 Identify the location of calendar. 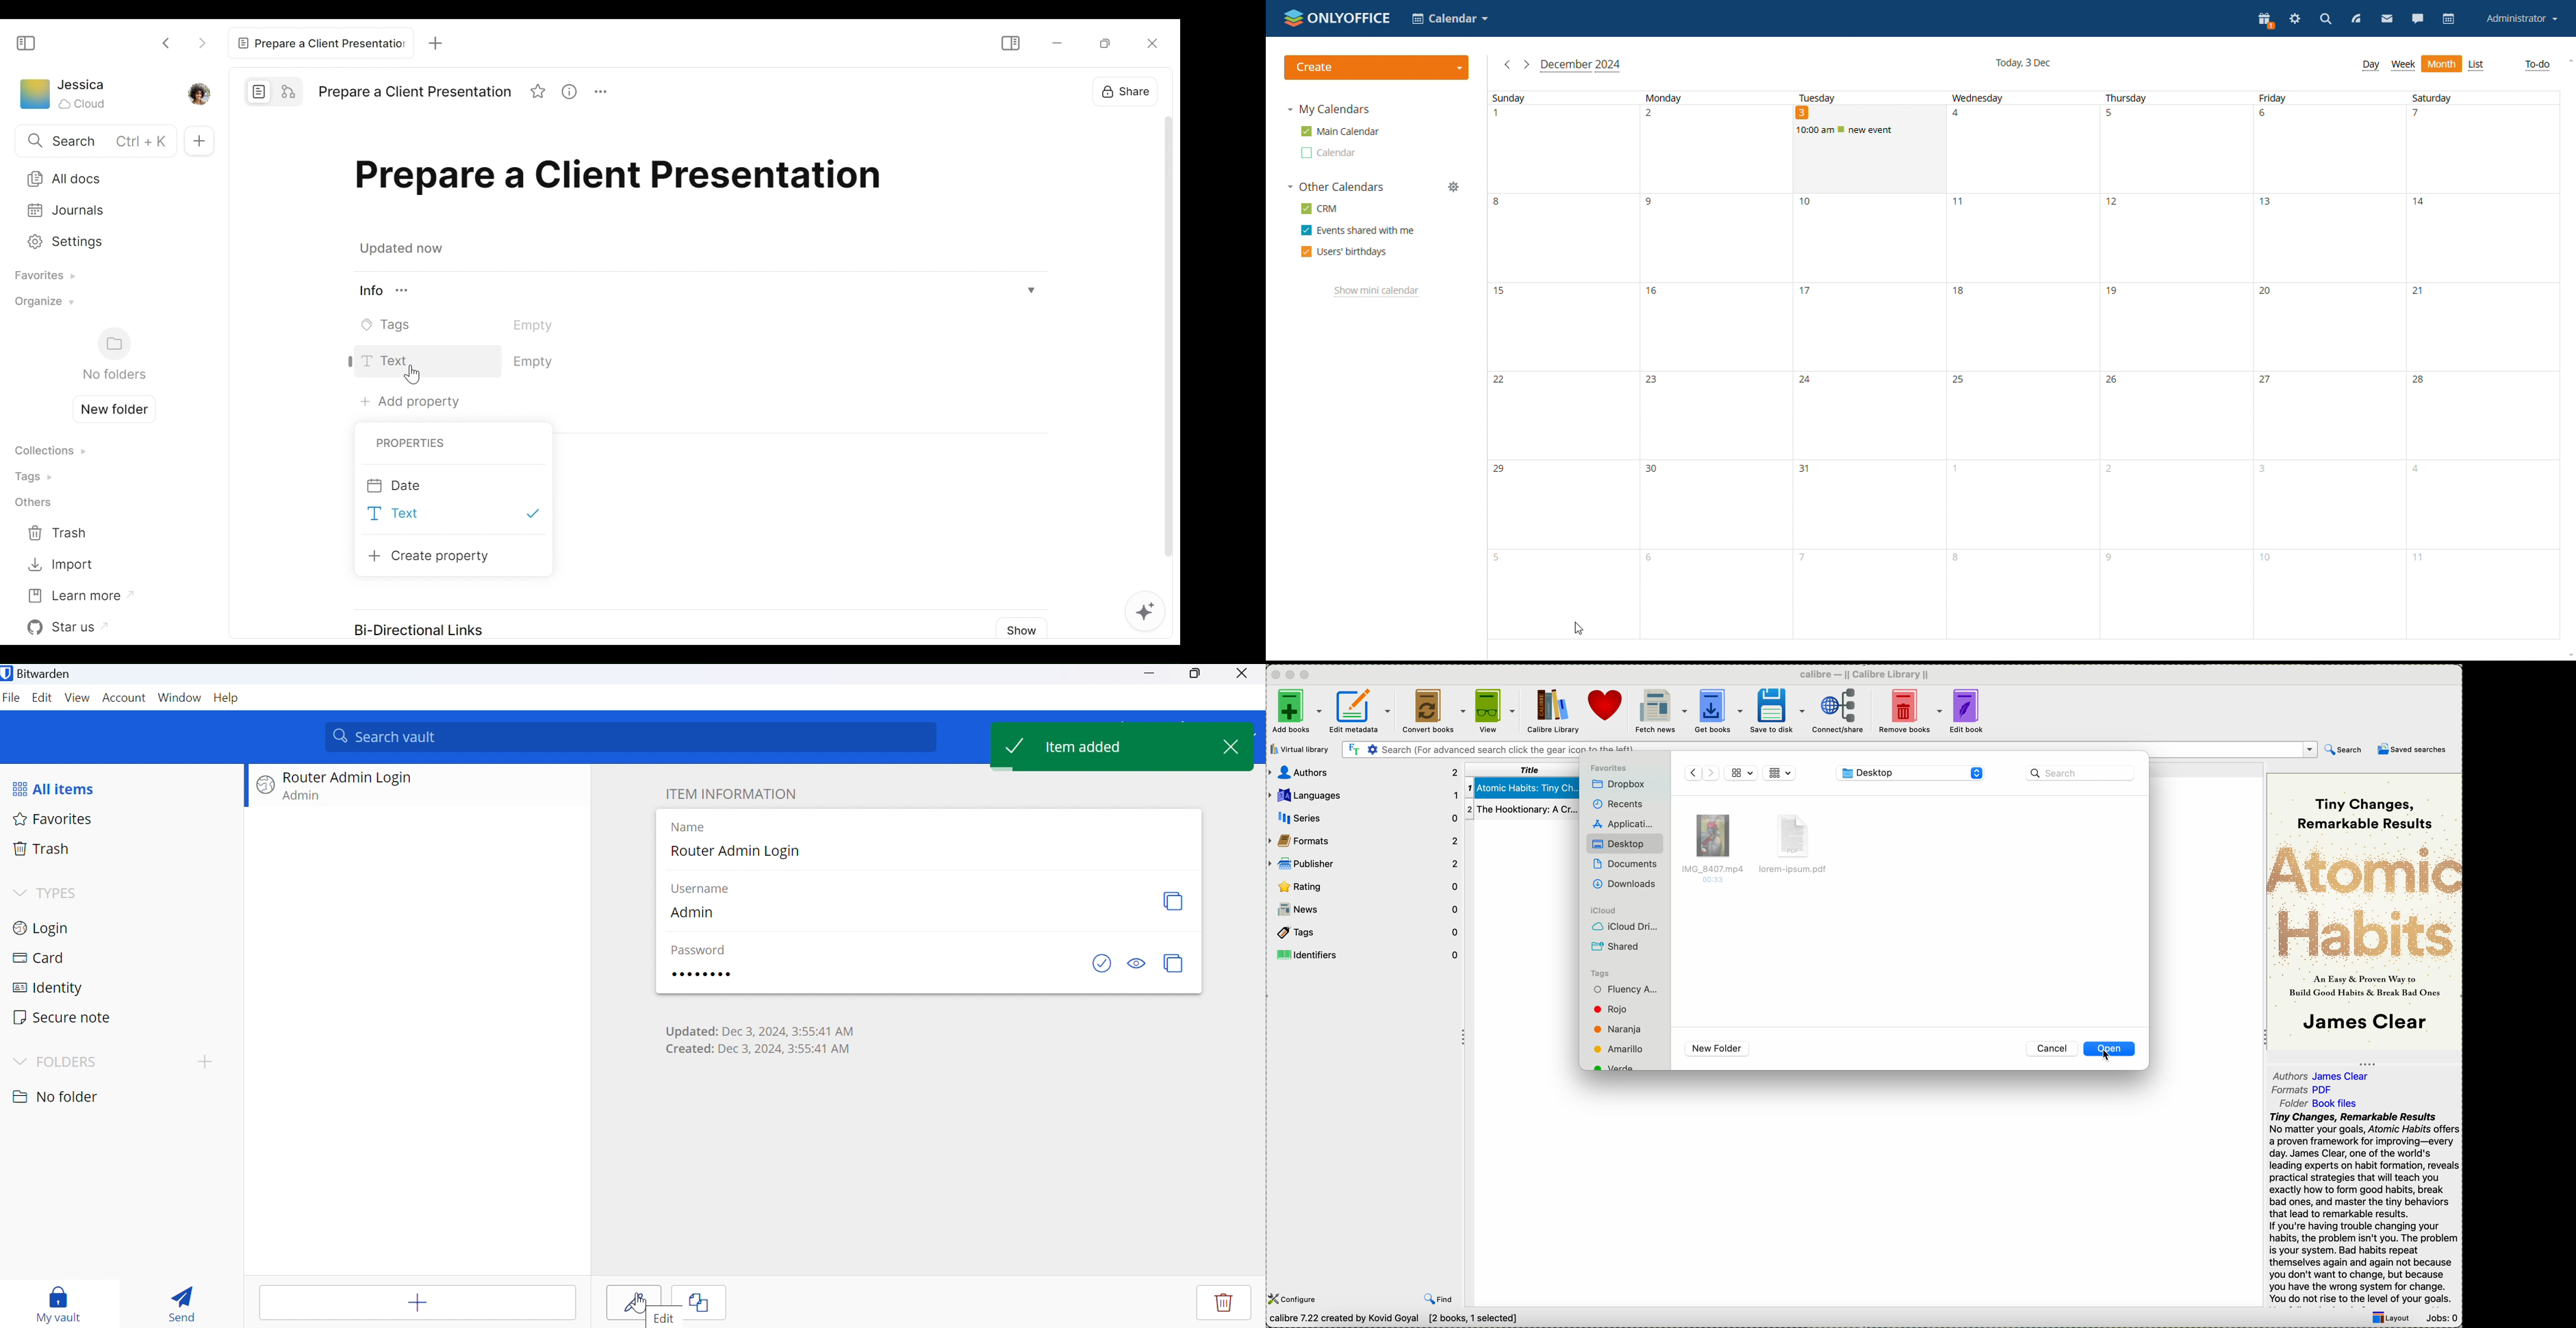
(2449, 18).